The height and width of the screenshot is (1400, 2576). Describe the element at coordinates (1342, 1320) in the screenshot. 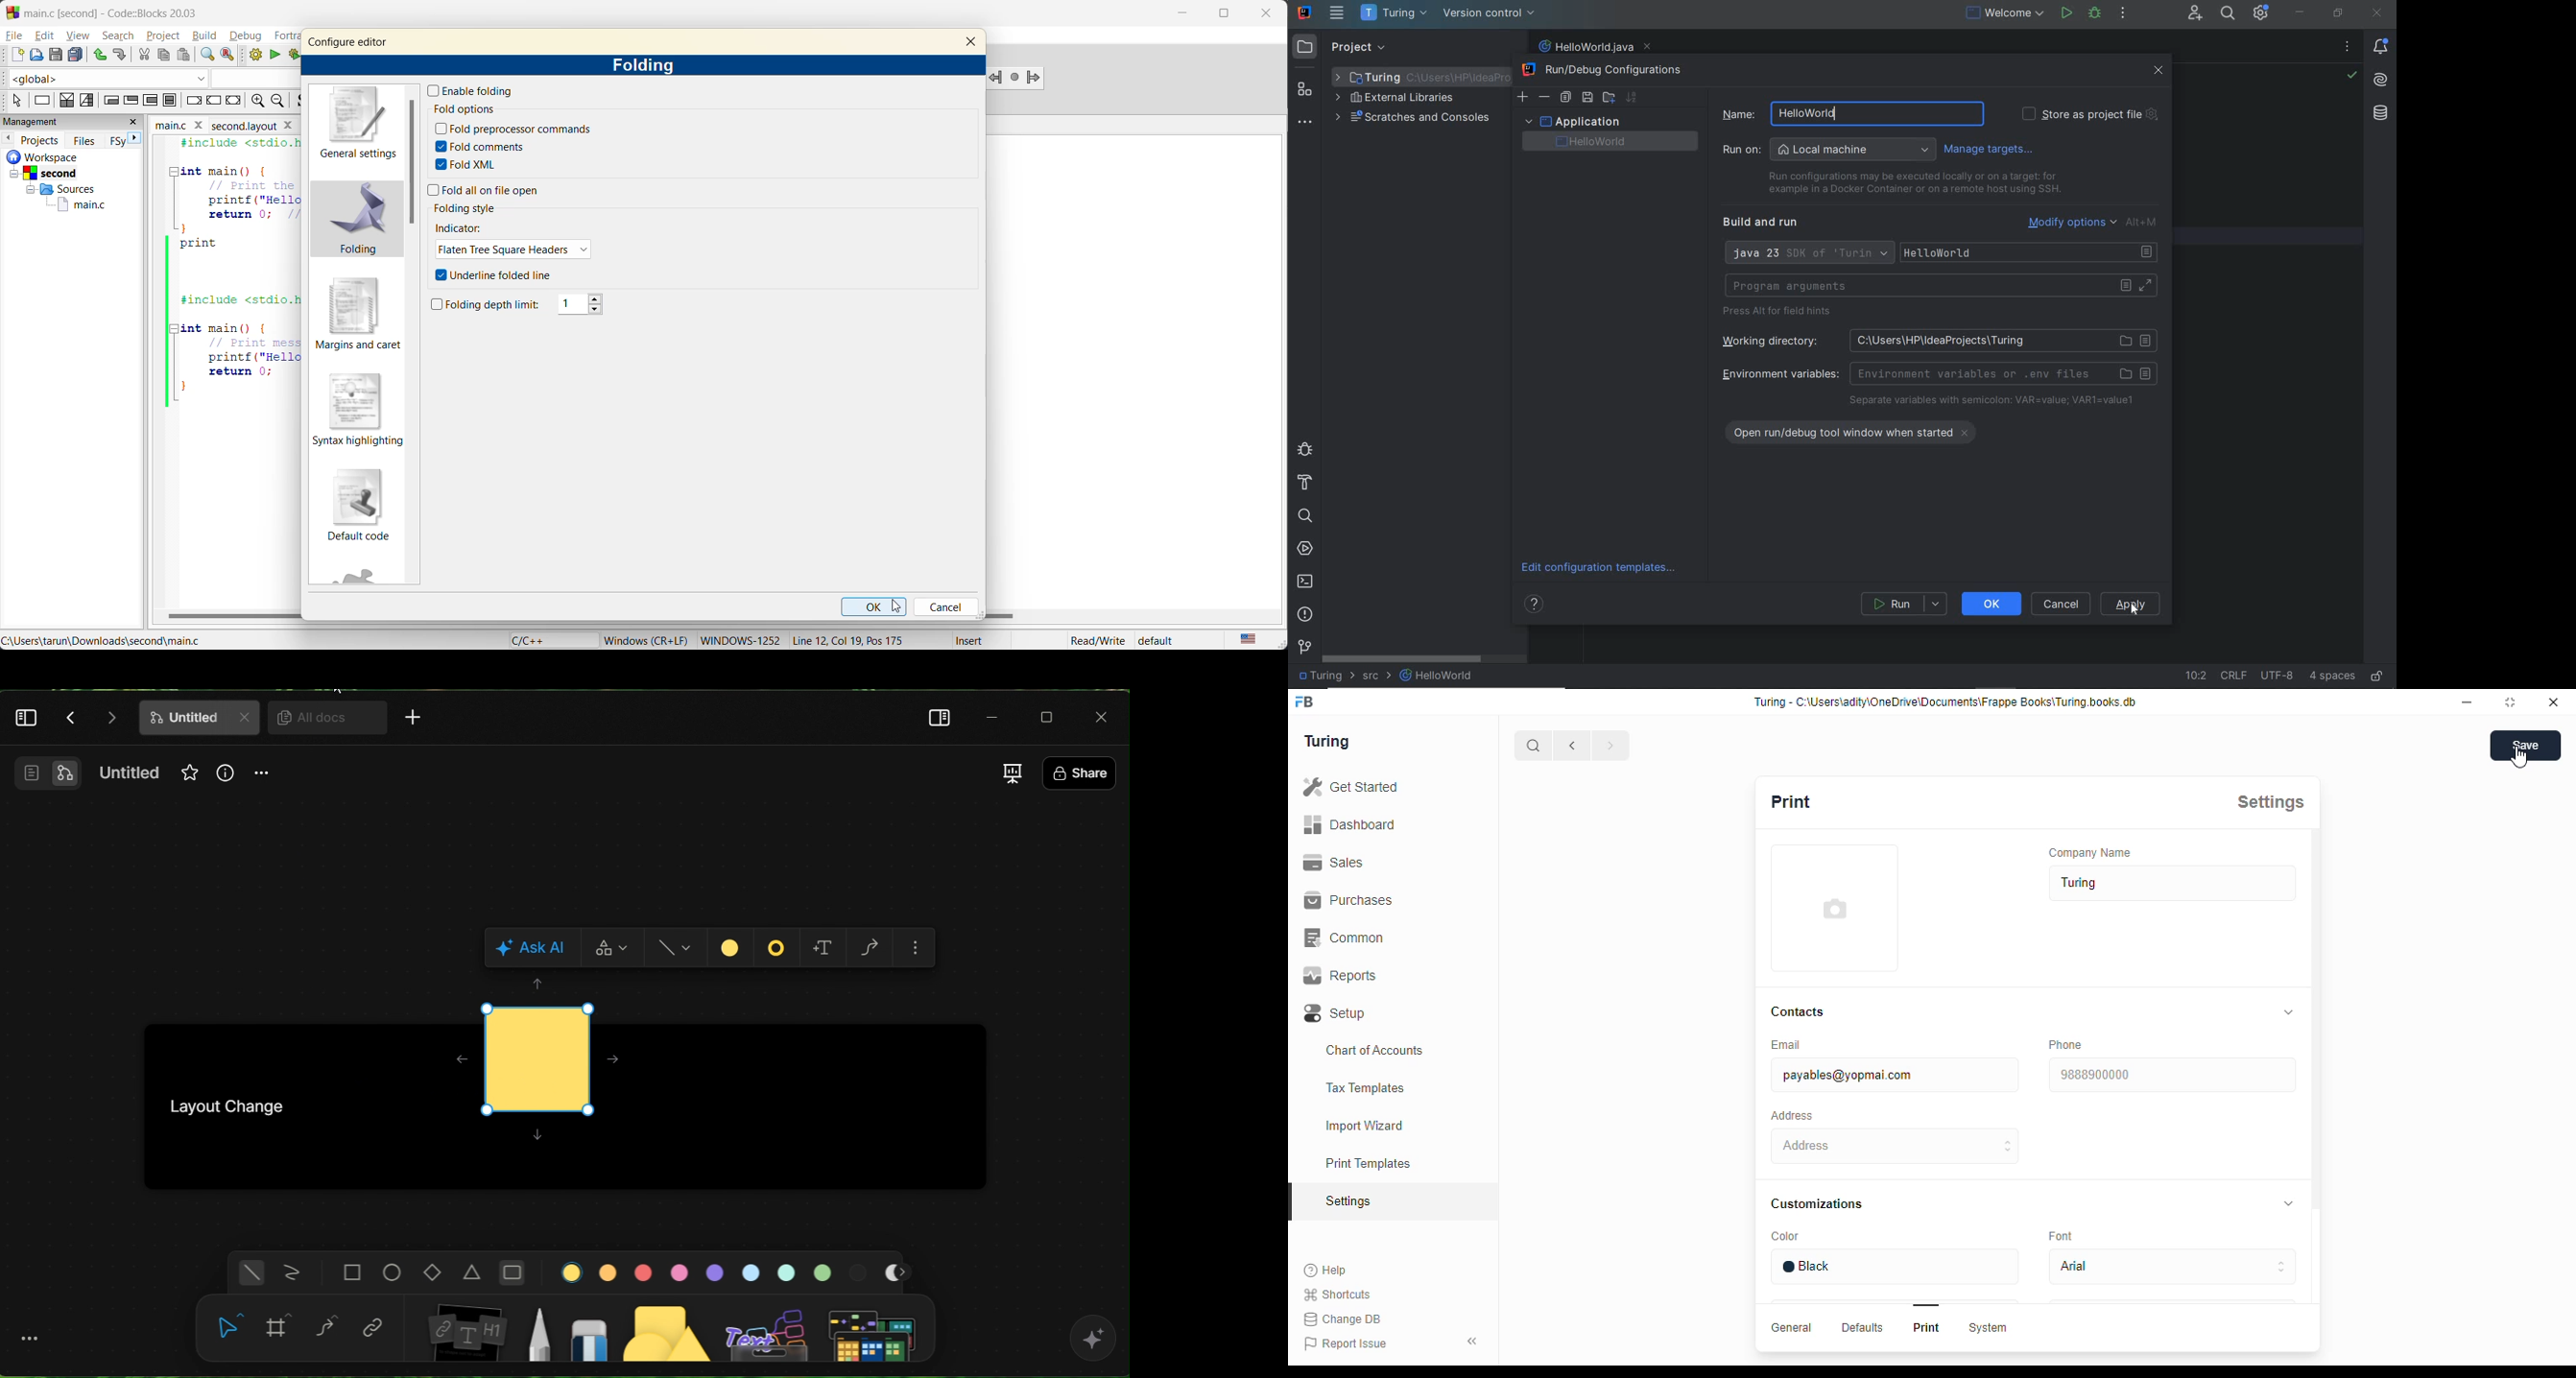

I see `Change DB` at that location.